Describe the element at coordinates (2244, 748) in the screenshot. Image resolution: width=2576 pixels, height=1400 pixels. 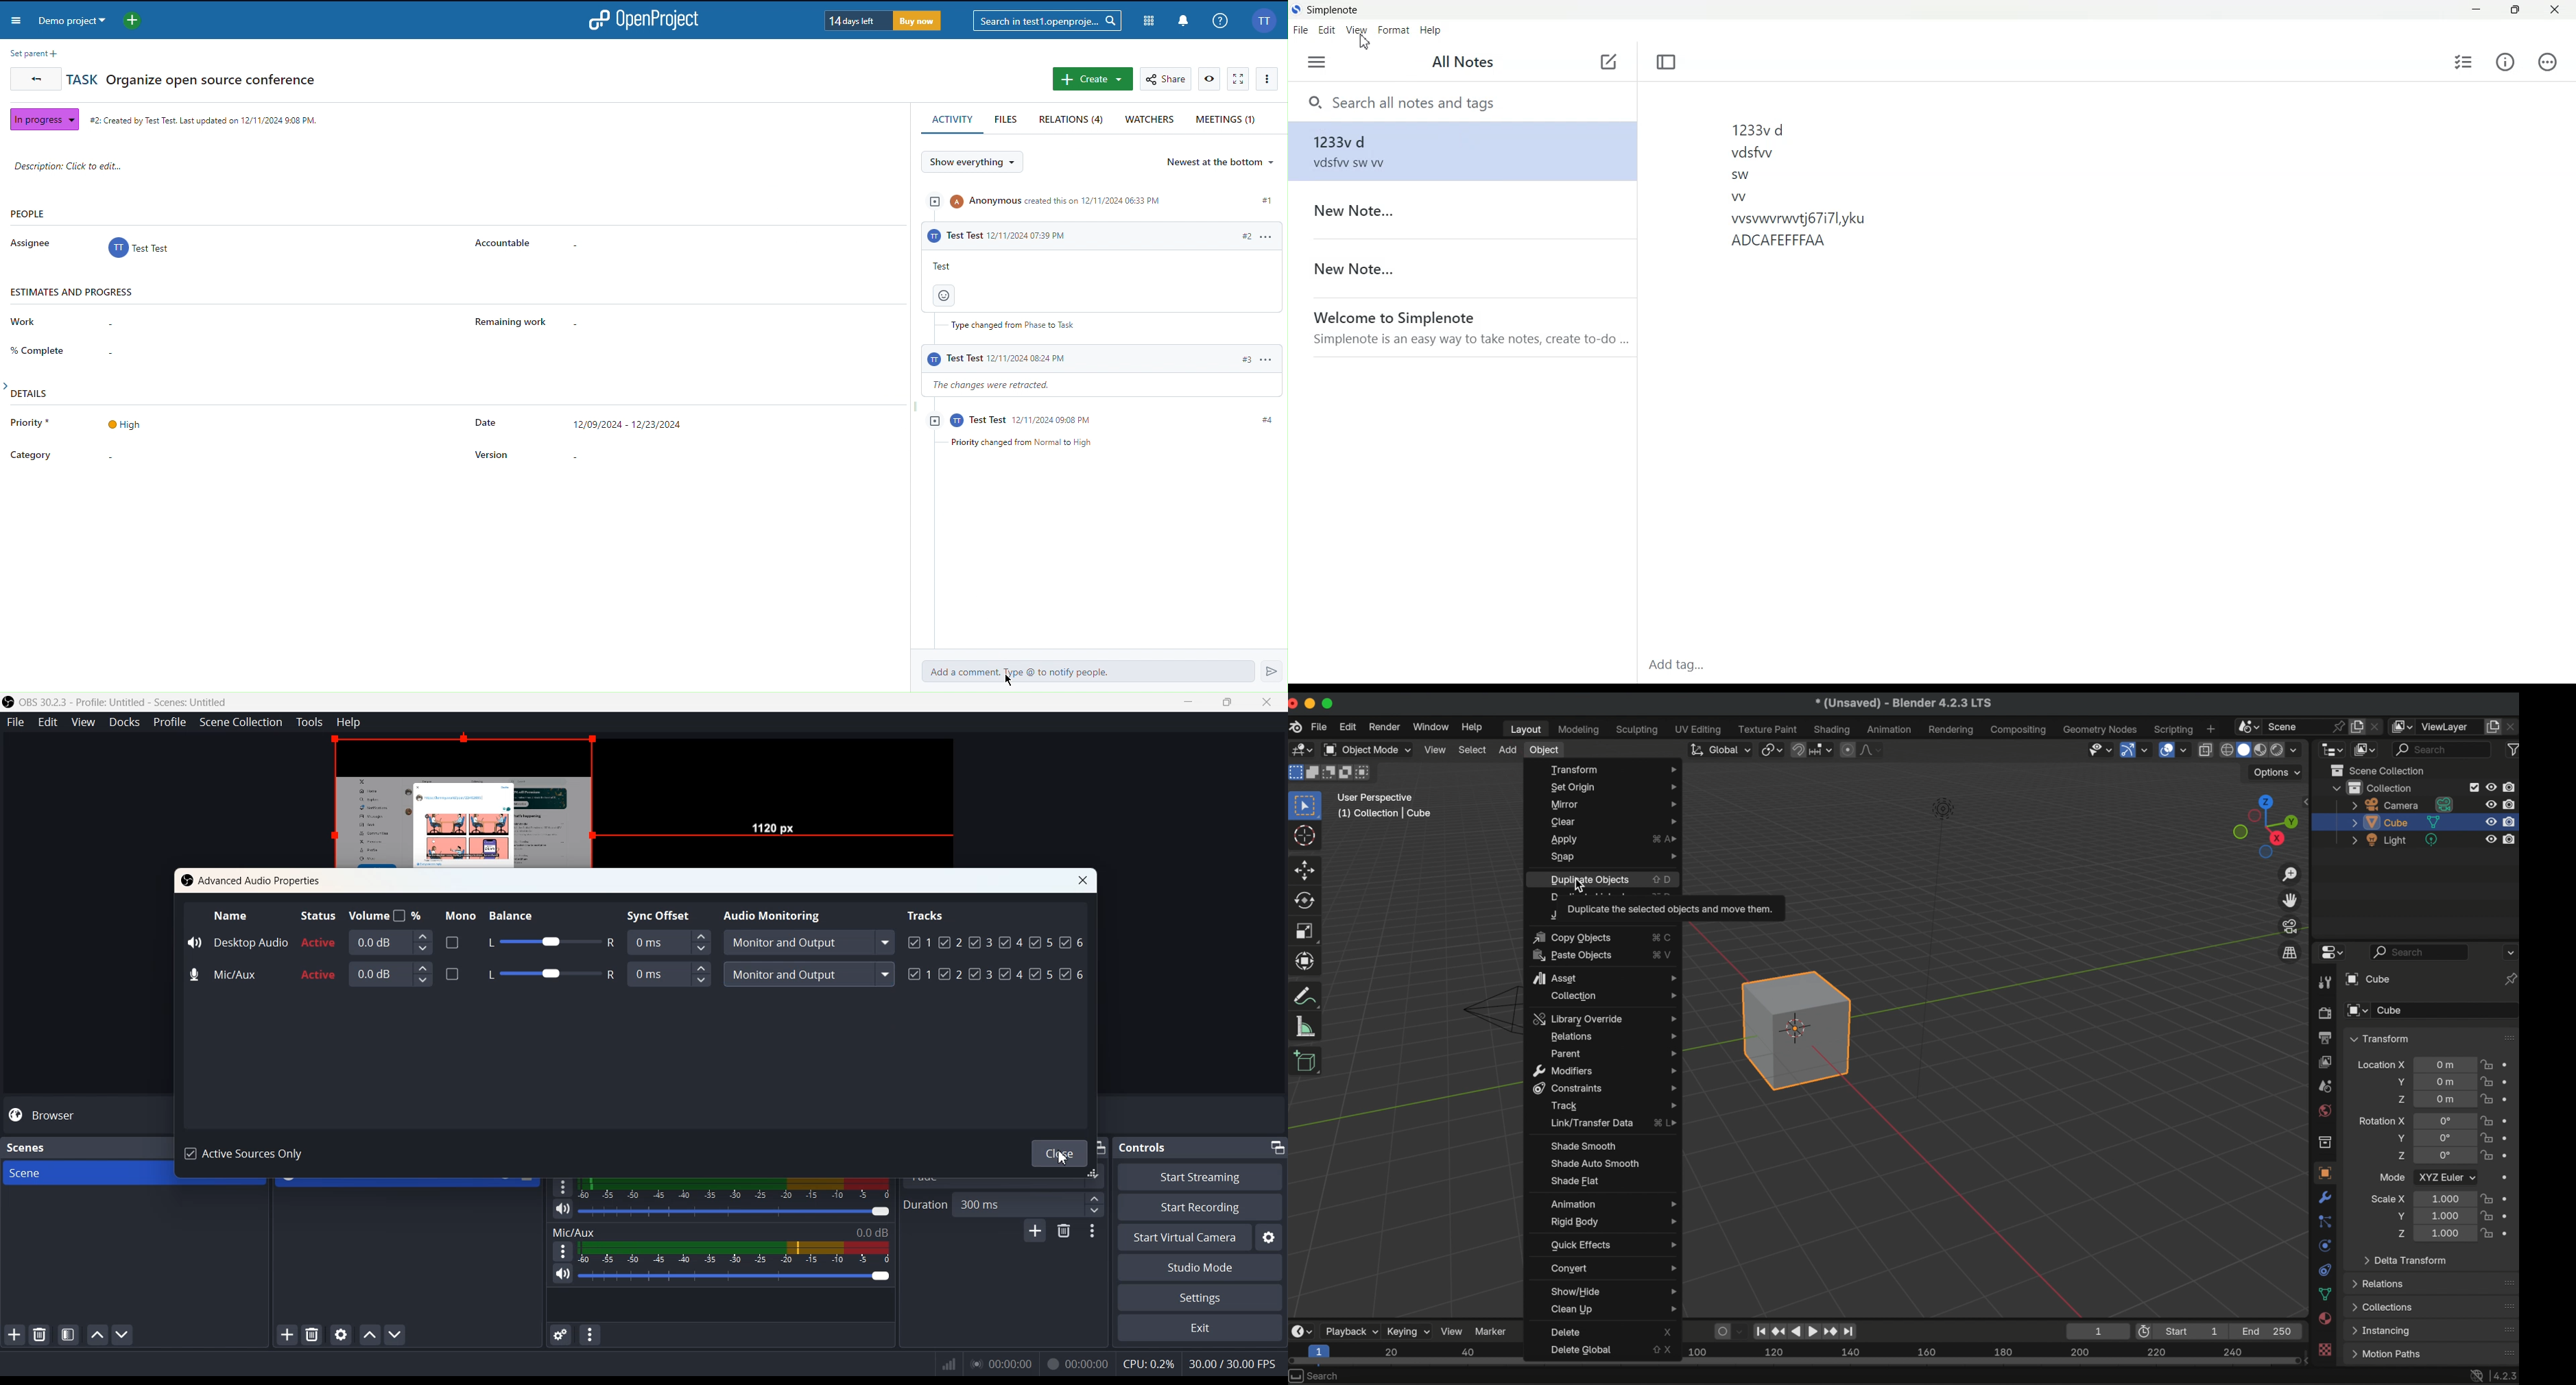
I see `viewport shading solid mode` at that location.